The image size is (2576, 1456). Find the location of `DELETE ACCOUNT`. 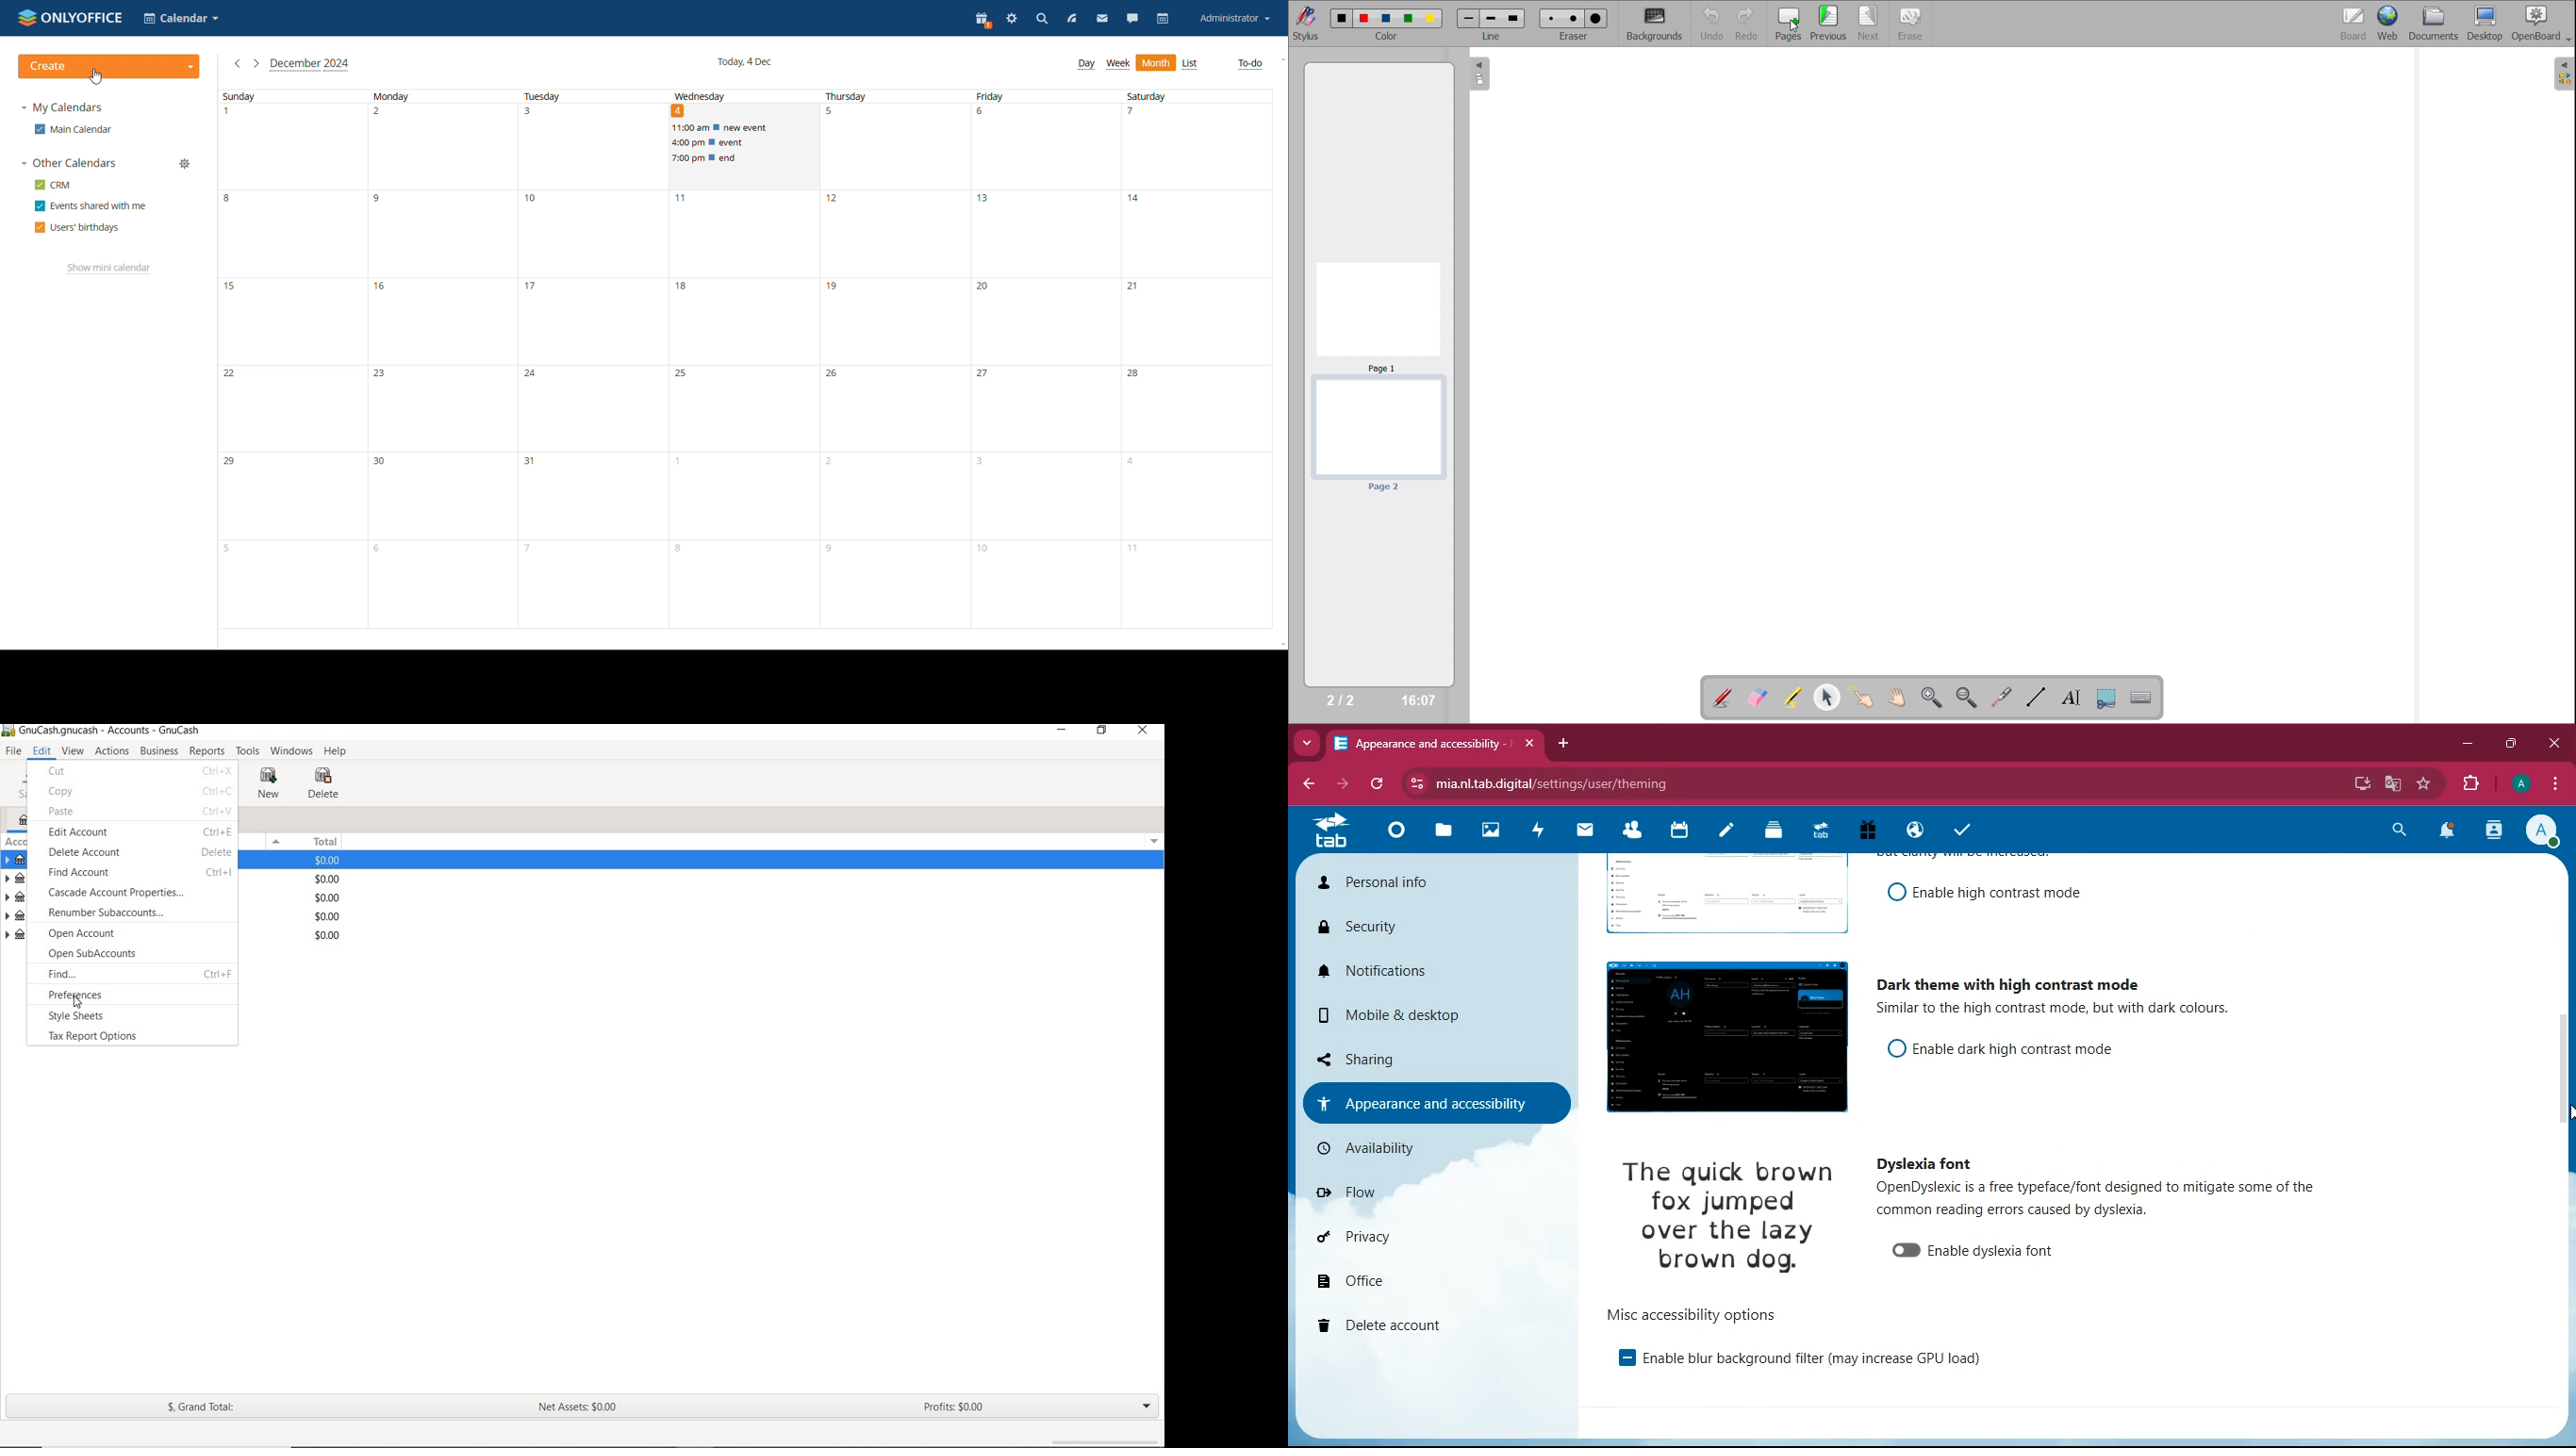

DELETE ACCOUNT is located at coordinates (139, 853).